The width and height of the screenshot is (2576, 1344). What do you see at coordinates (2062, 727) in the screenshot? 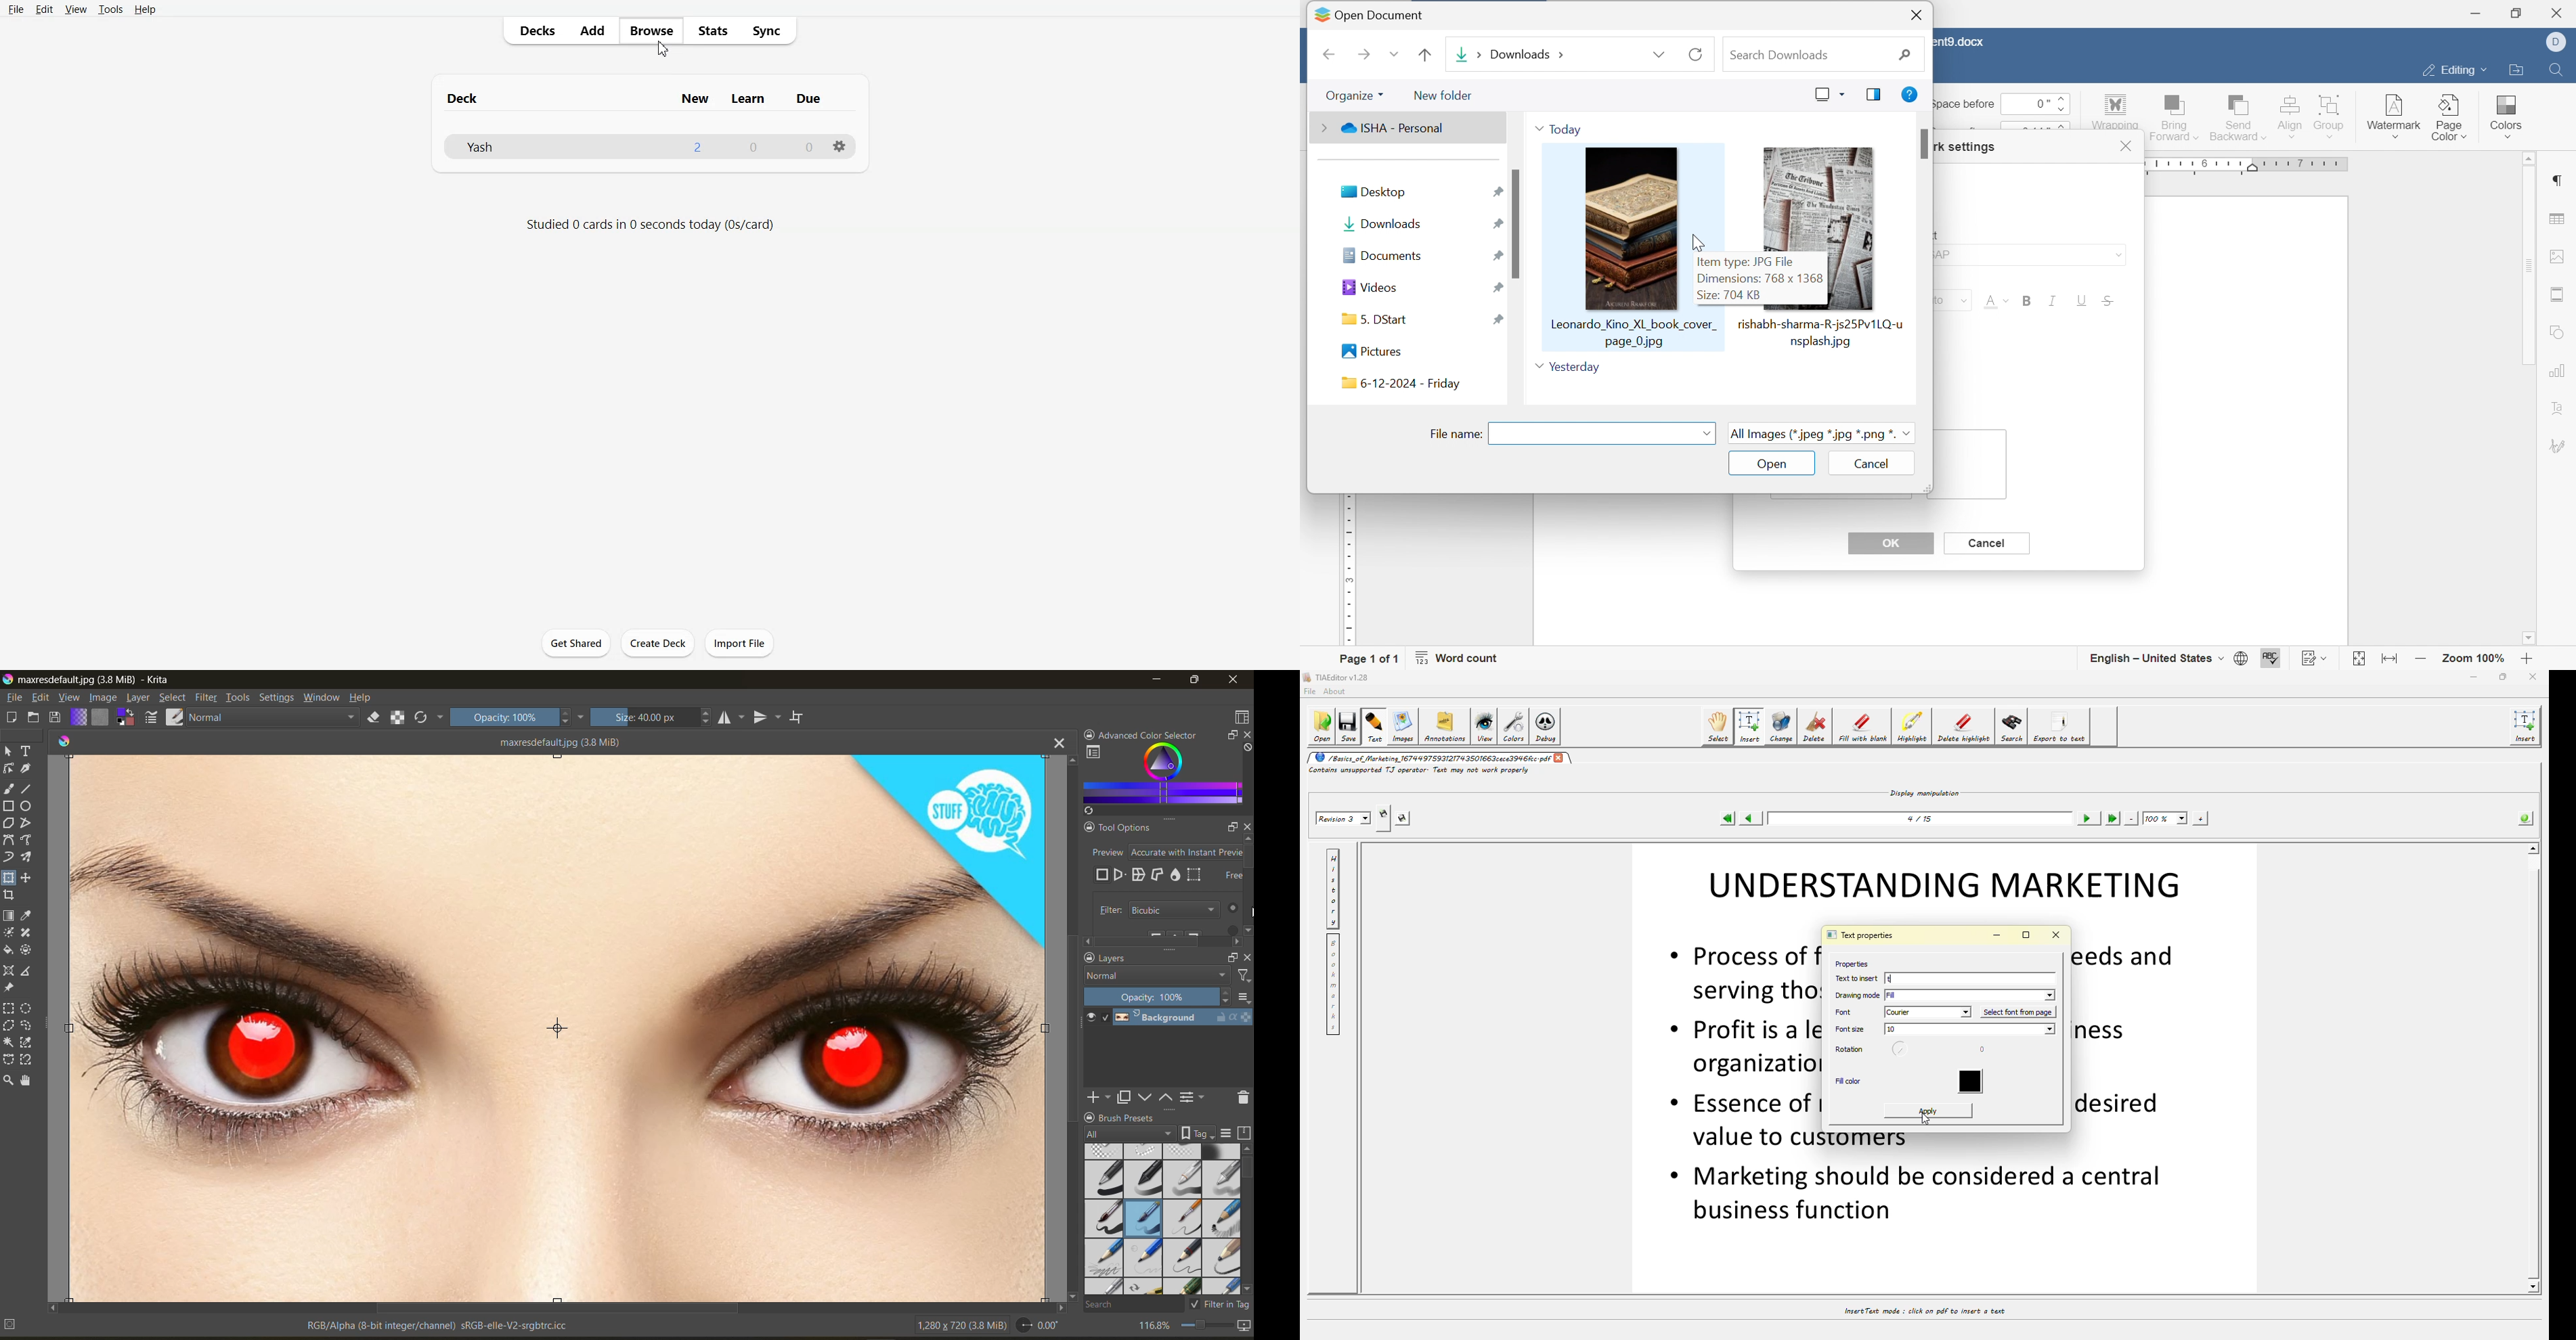
I see `export to text` at bounding box center [2062, 727].